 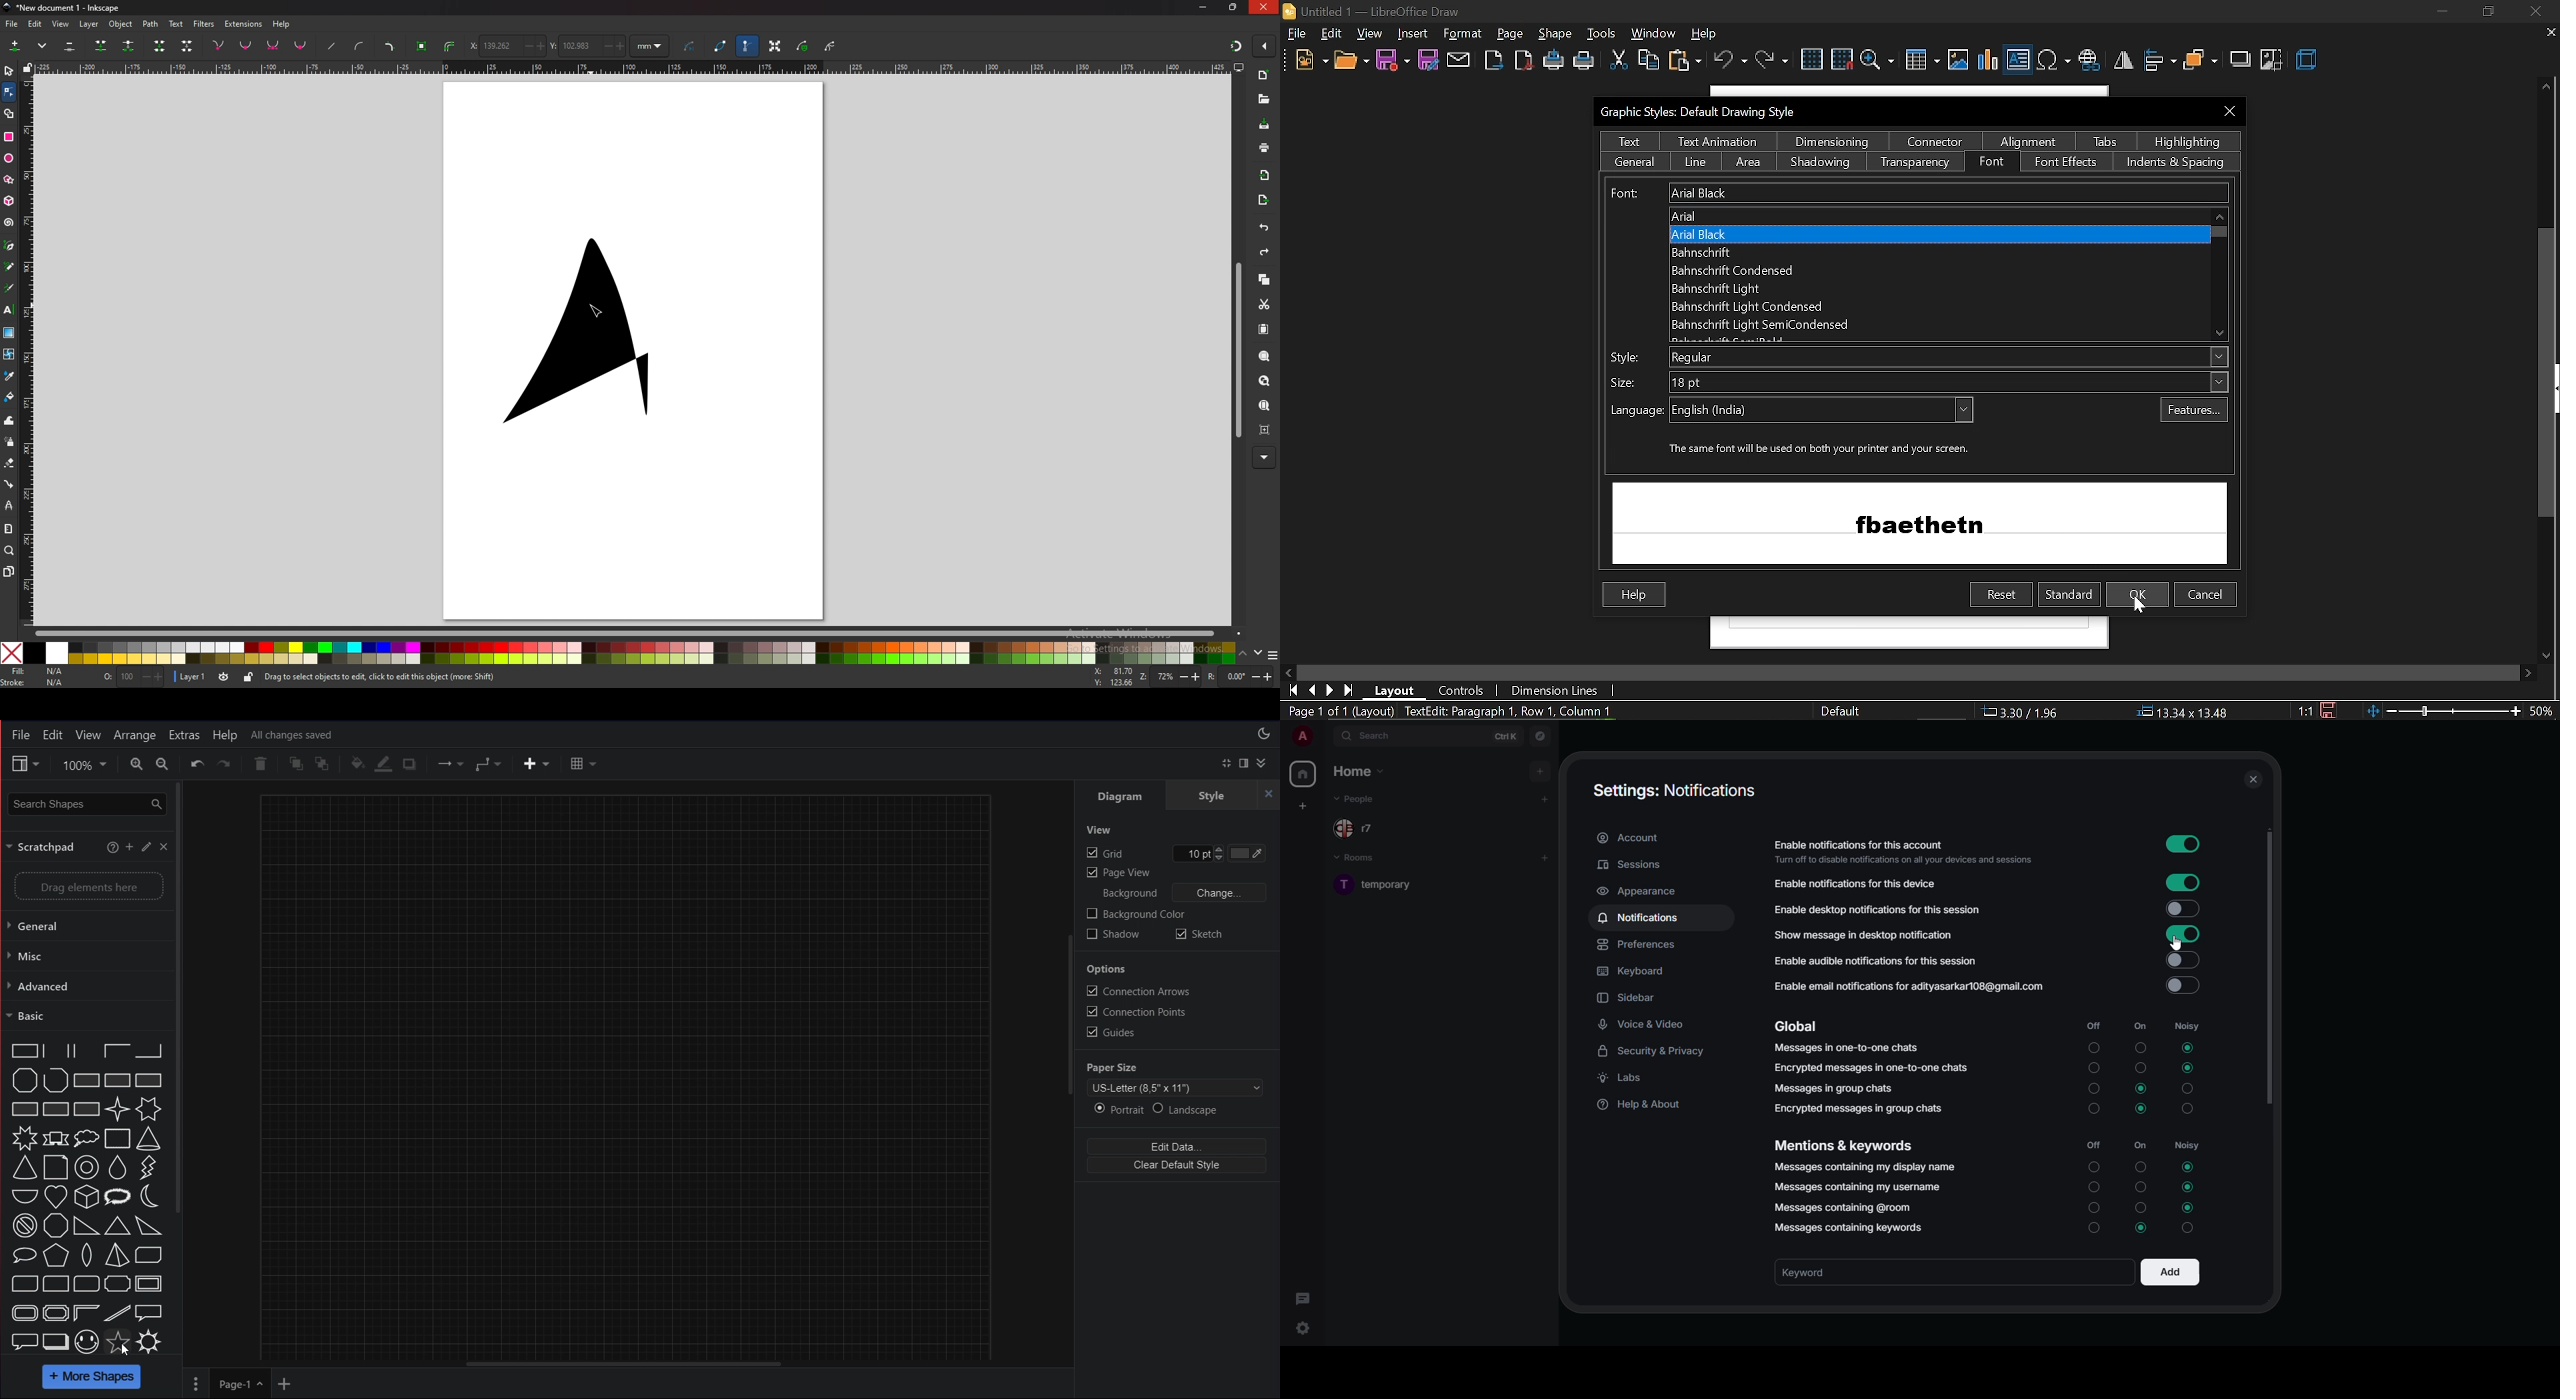 What do you see at coordinates (719, 45) in the screenshot?
I see `path outline` at bounding box center [719, 45].